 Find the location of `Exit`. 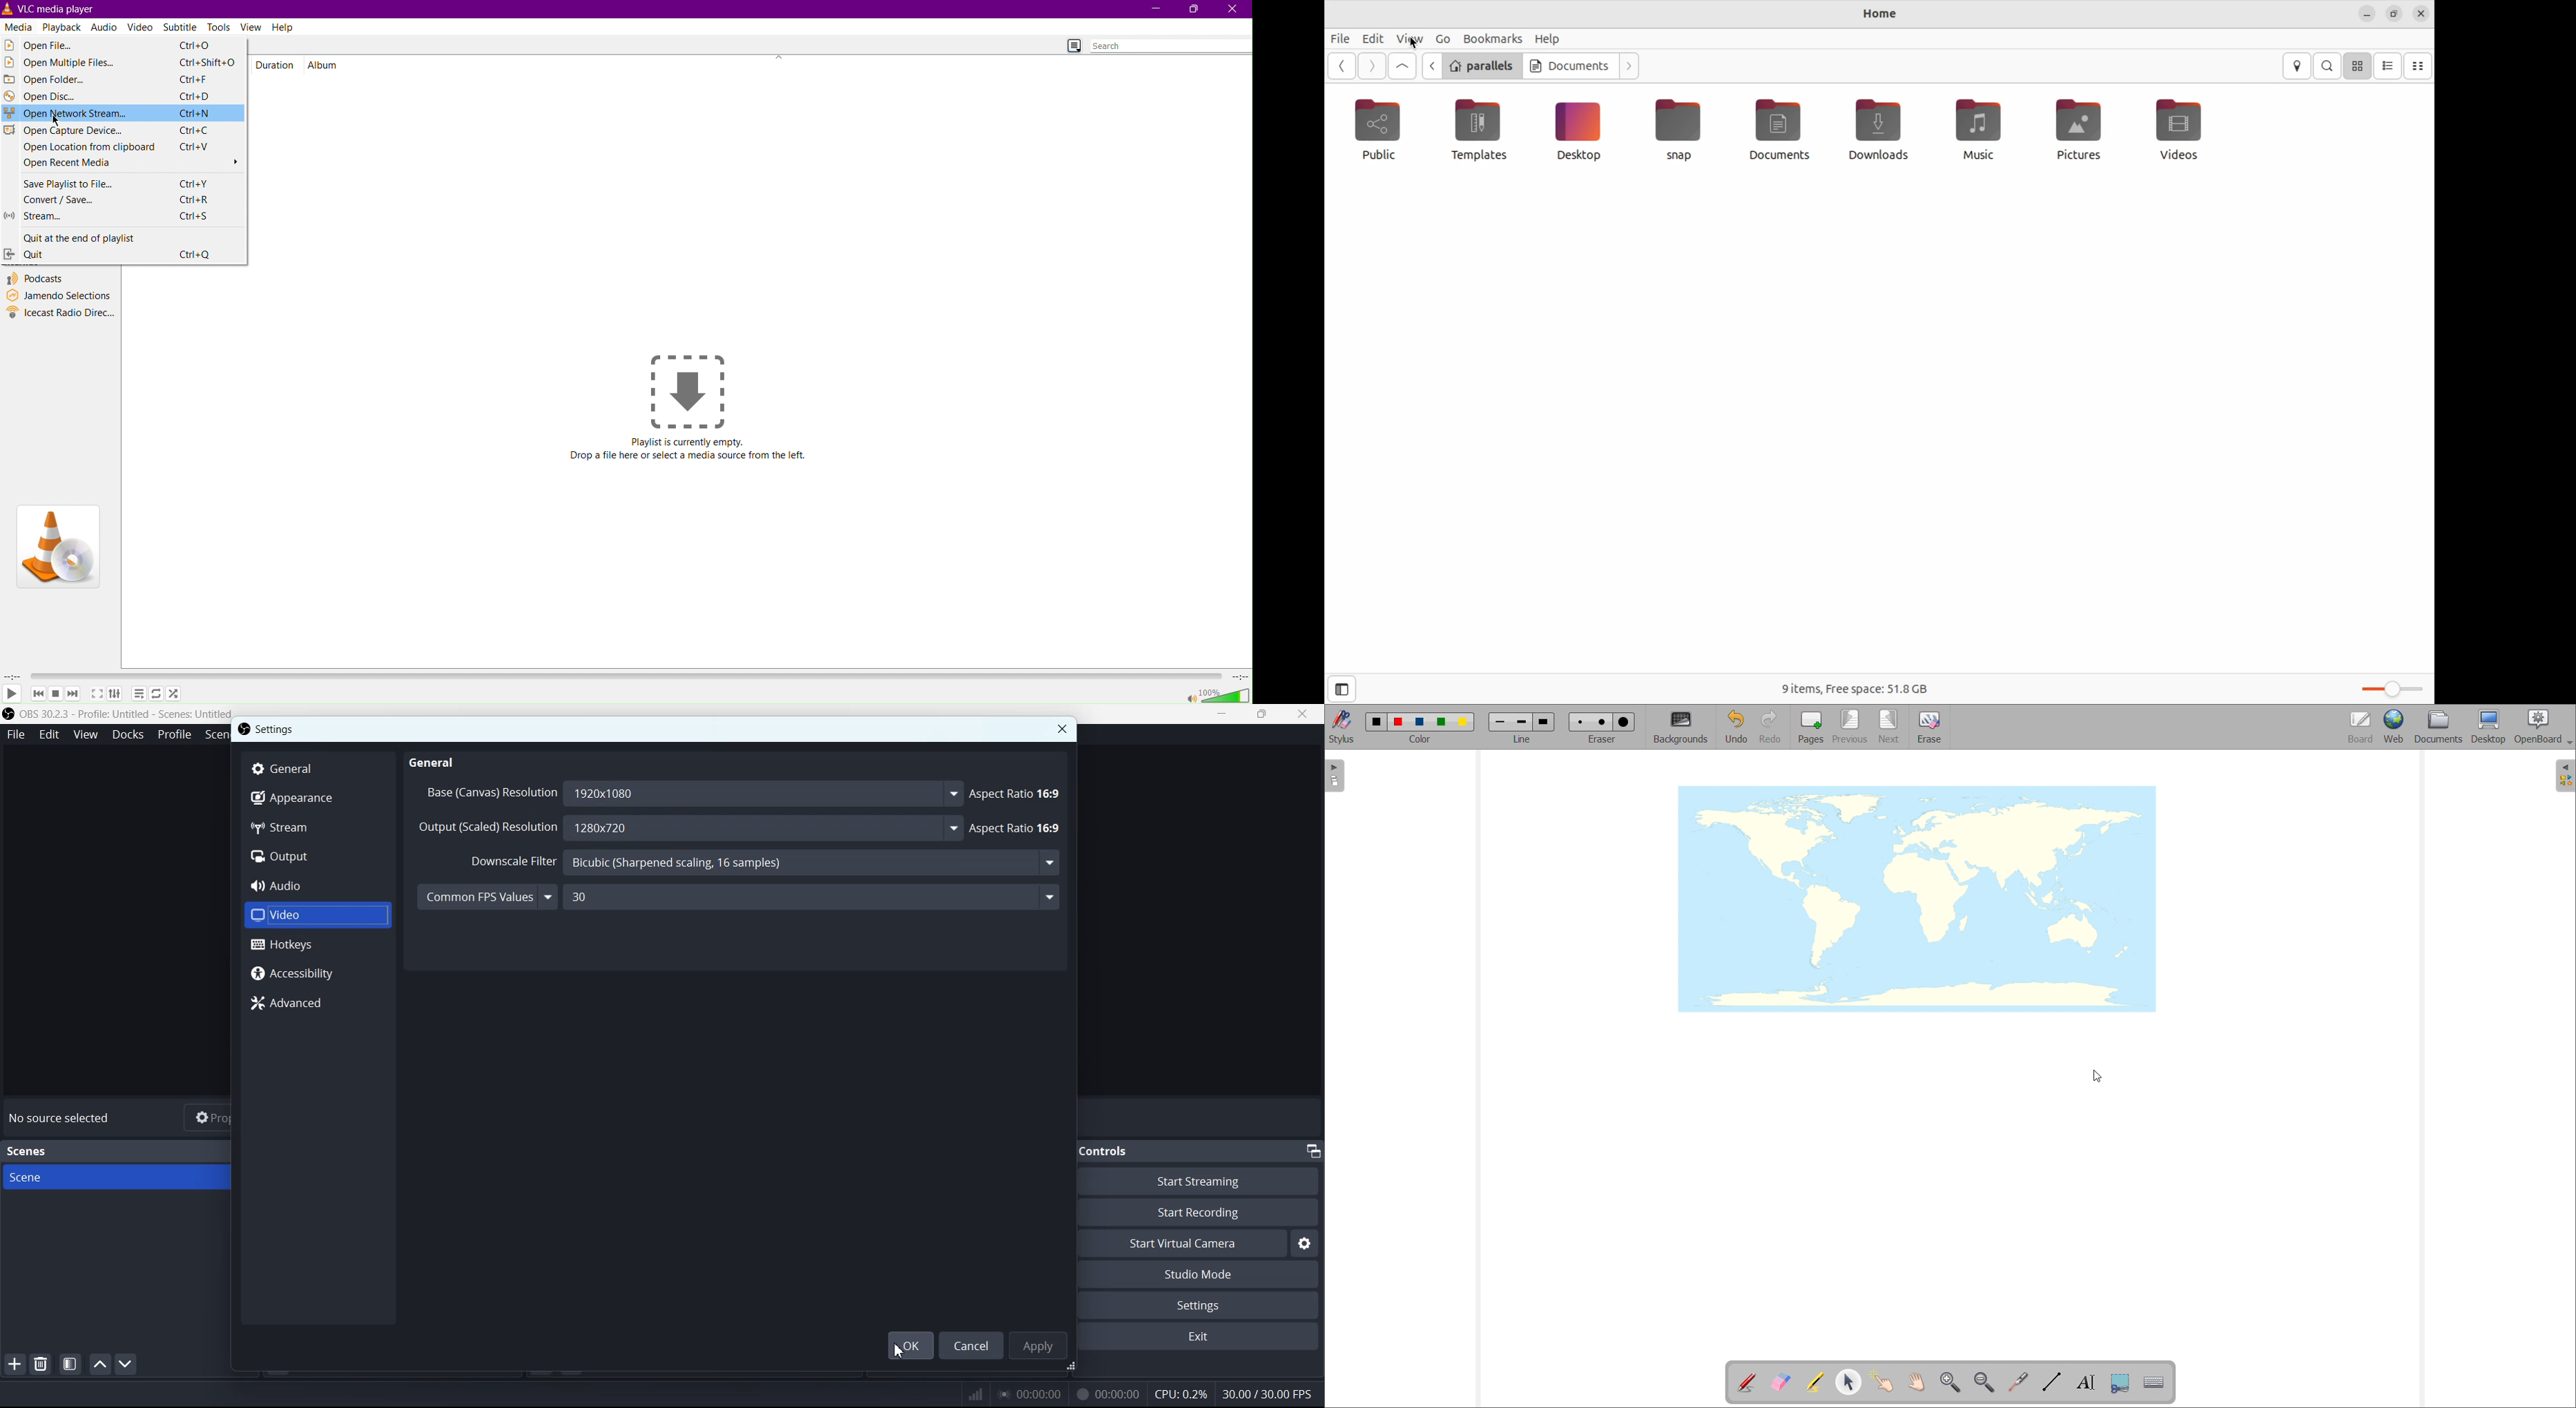

Exit is located at coordinates (1204, 1338).